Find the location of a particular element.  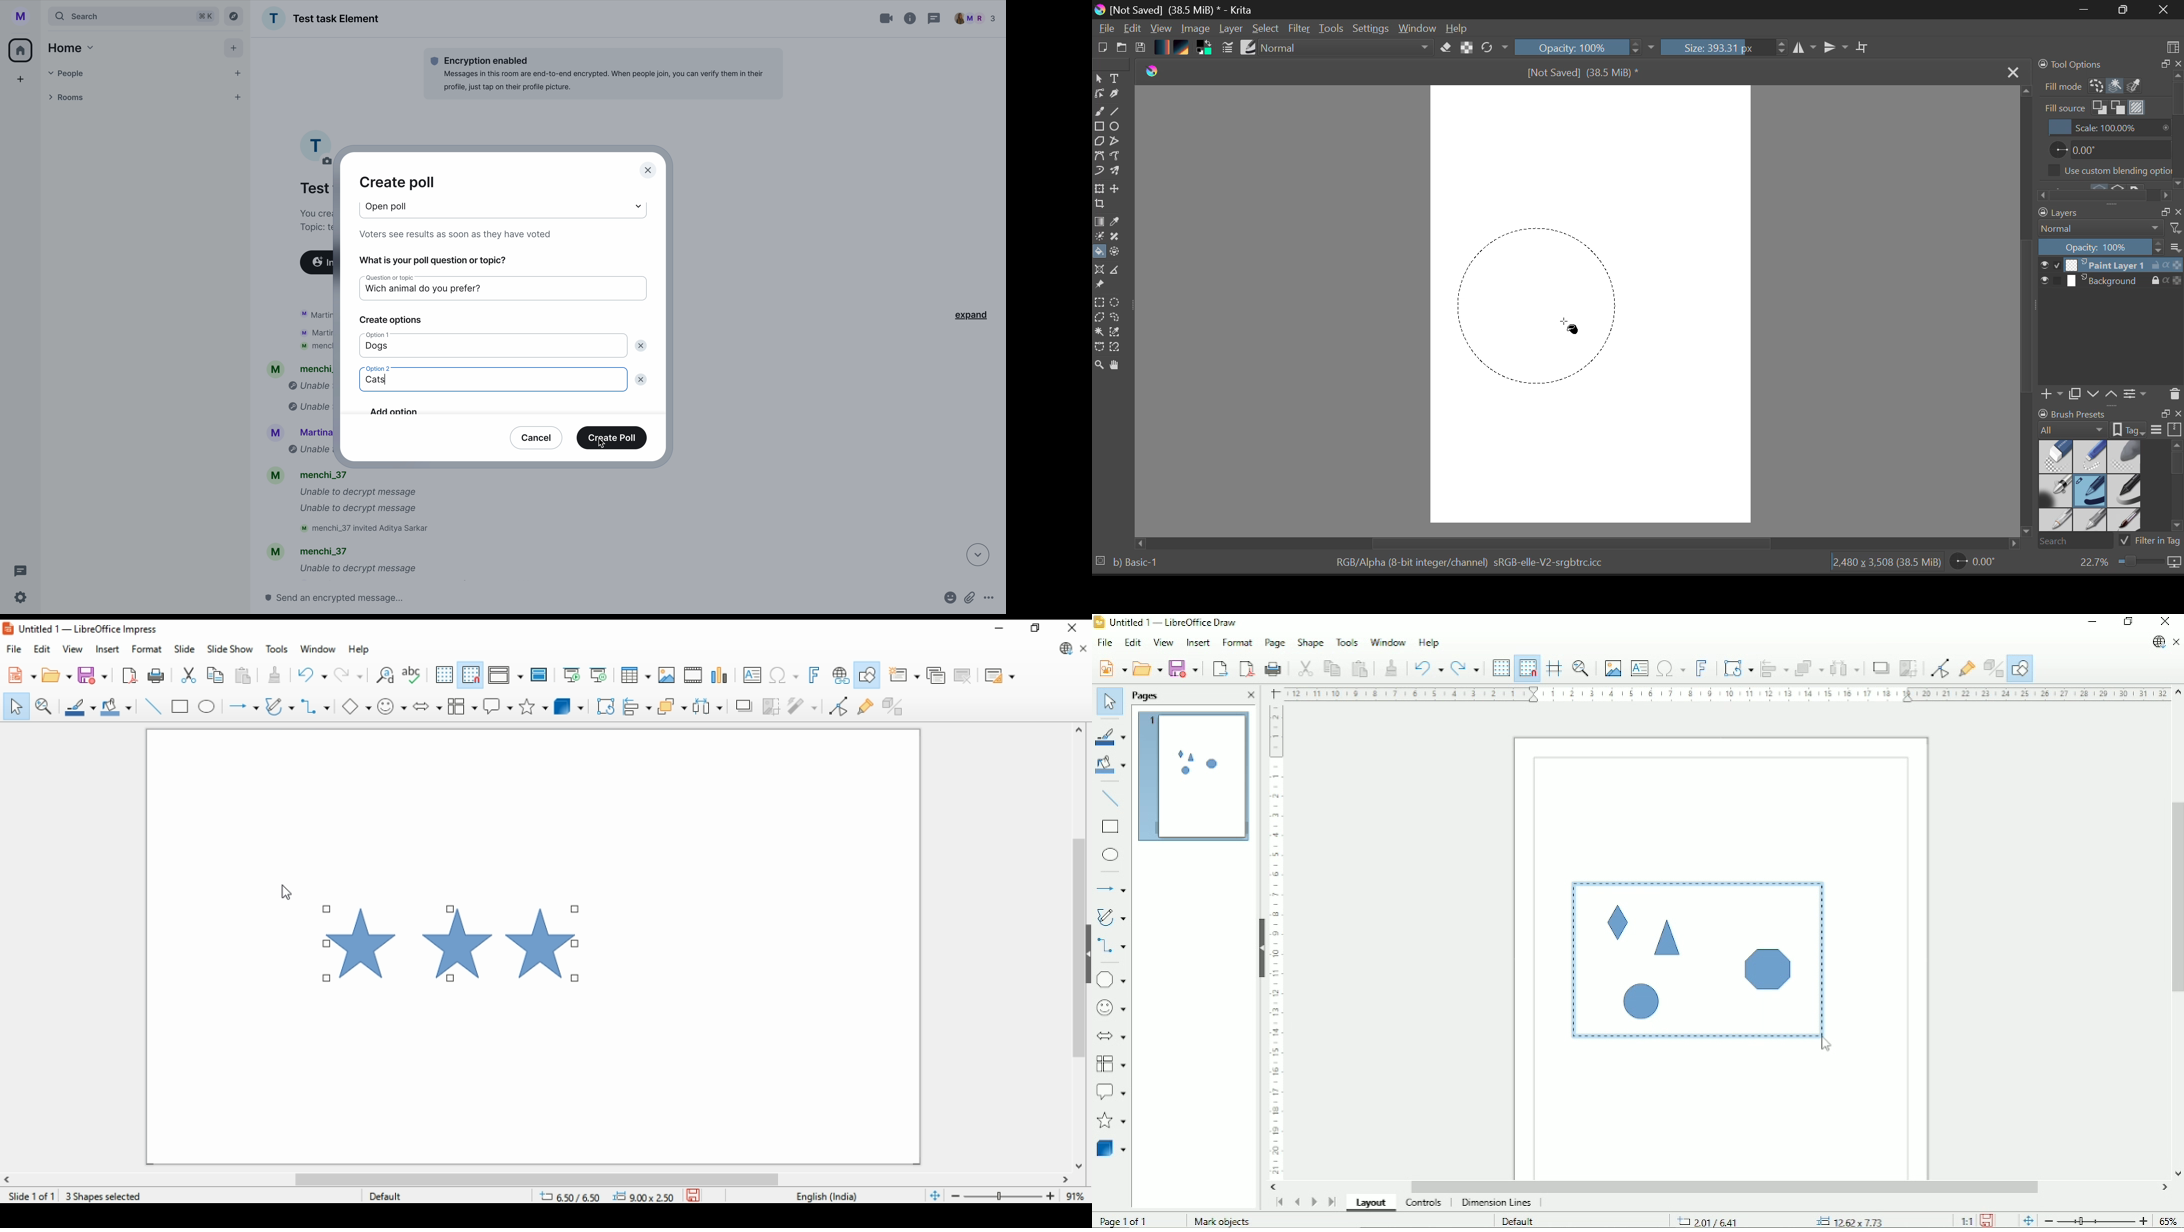

Fill Source: Background Color is located at coordinates (2119, 107).